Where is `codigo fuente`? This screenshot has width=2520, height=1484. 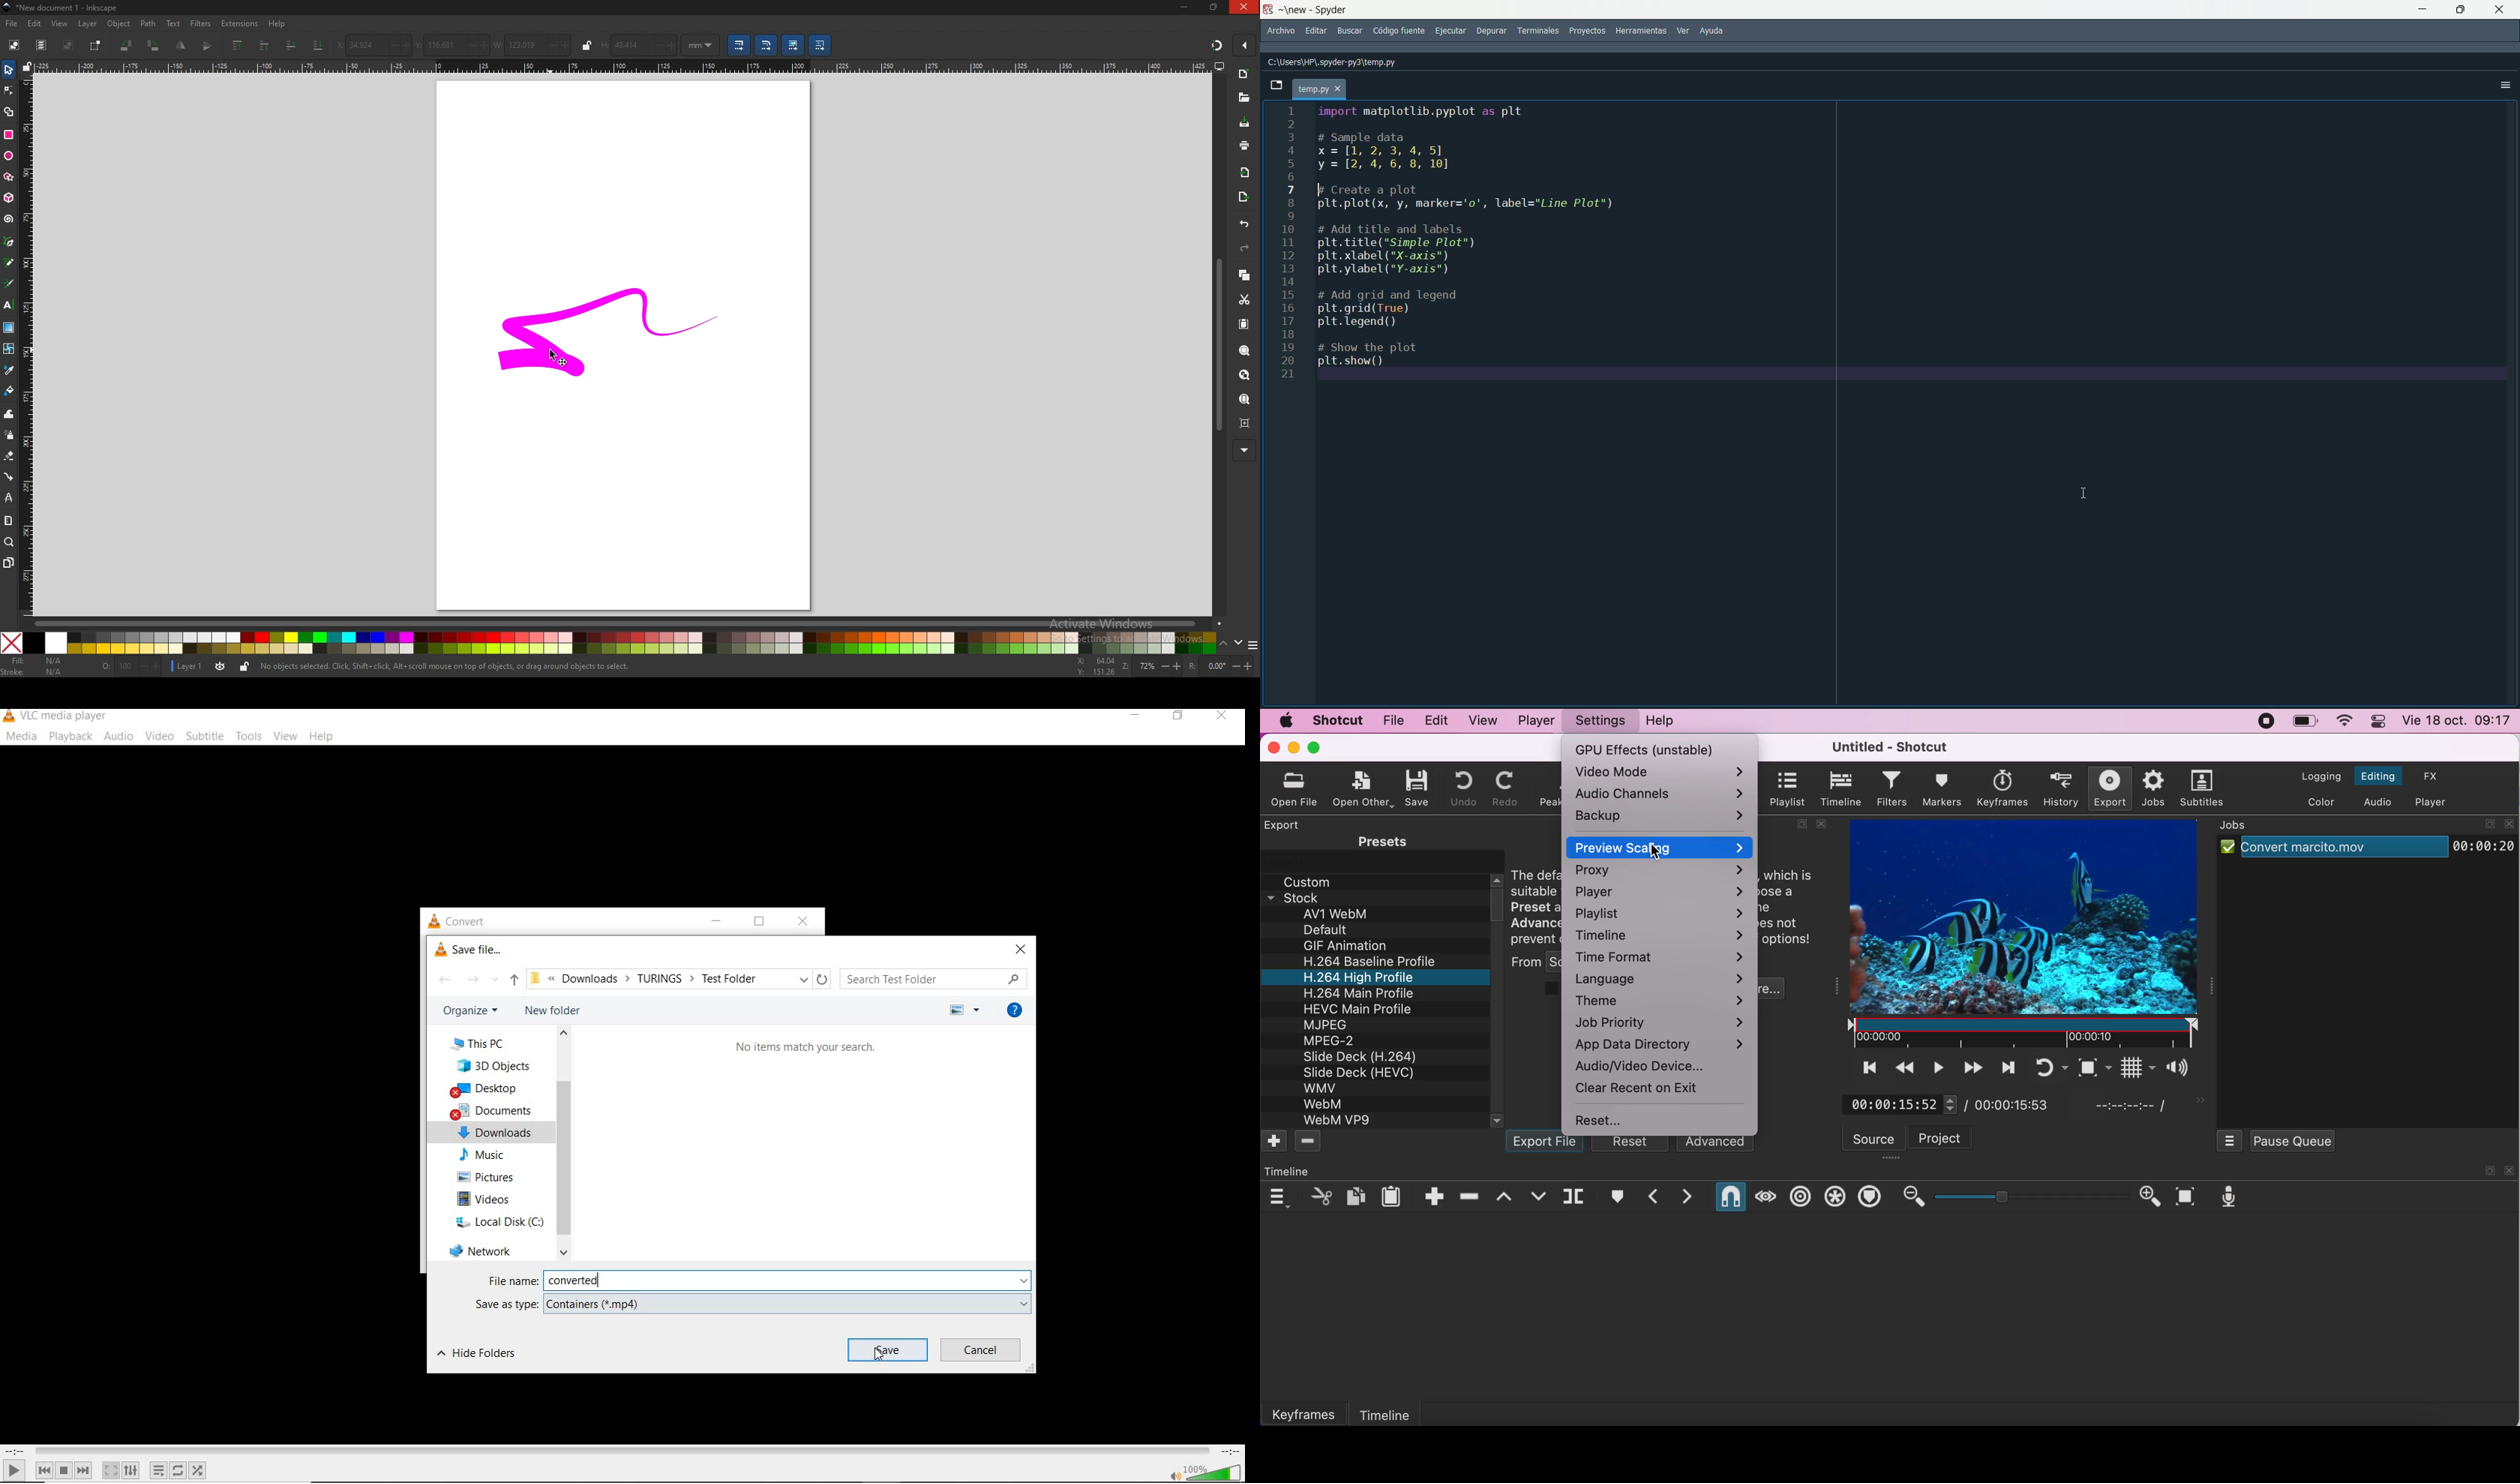
codigo fuente is located at coordinates (1399, 31).